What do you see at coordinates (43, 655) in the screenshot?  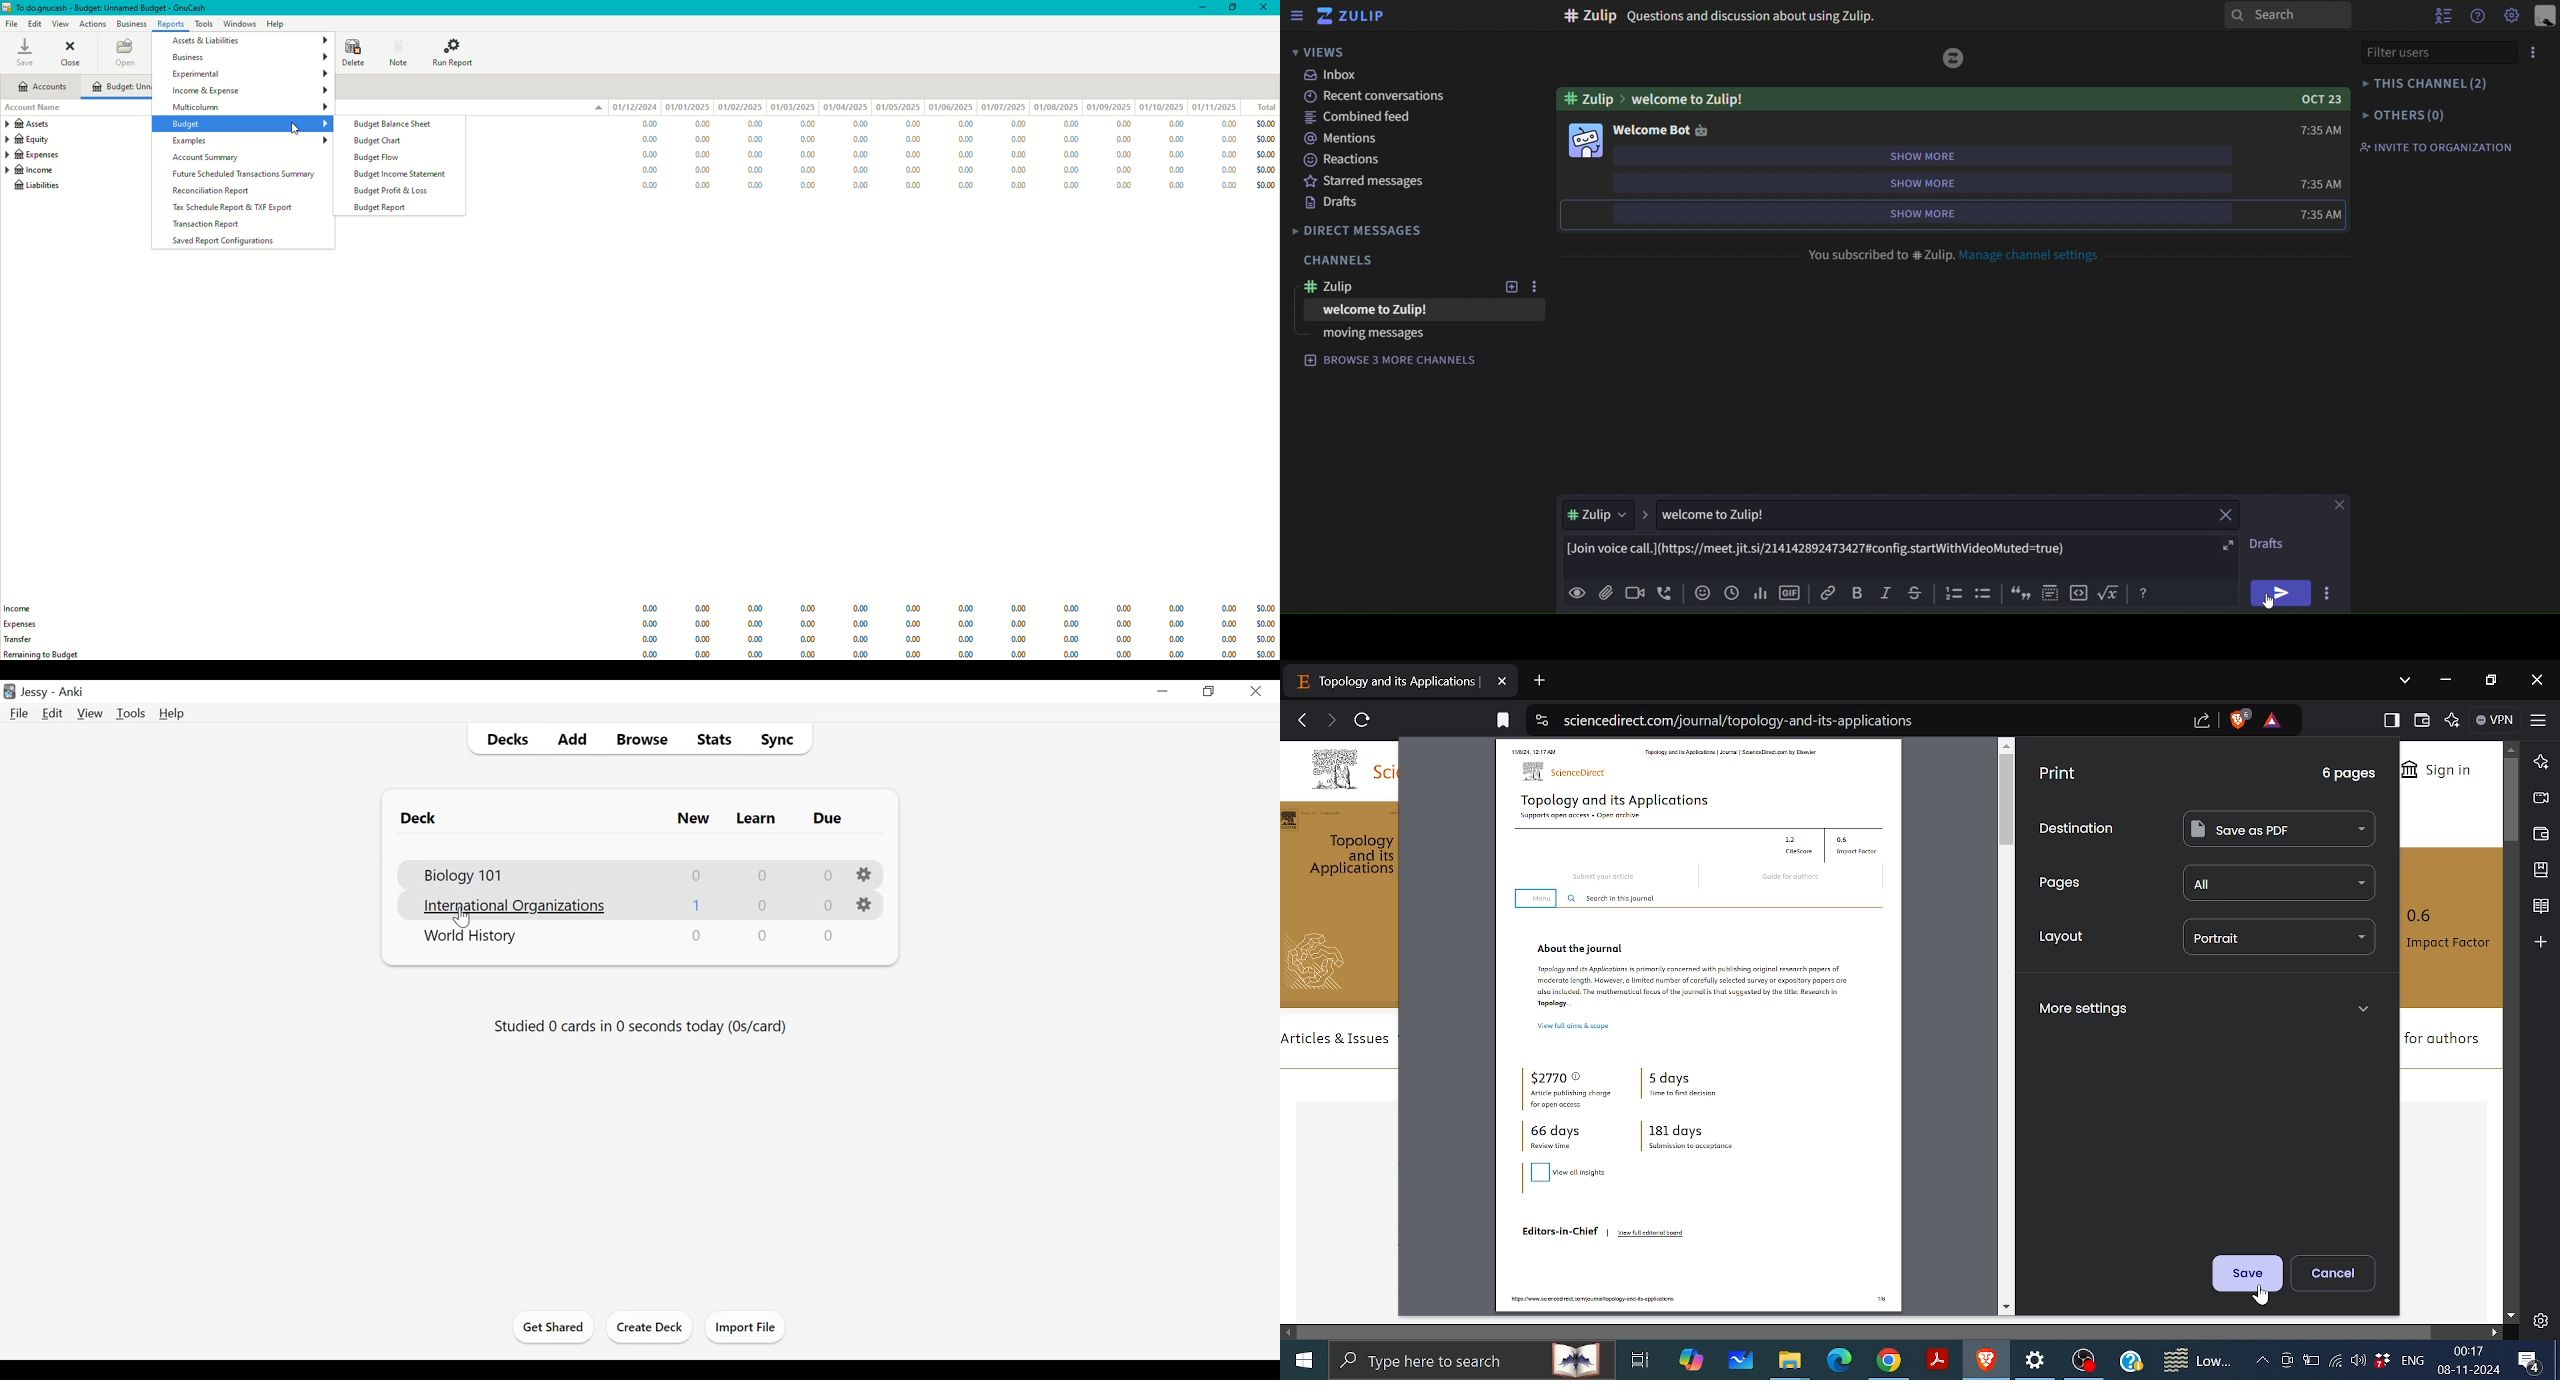 I see `Remaining to Budget` at bounding box center [43, 655].